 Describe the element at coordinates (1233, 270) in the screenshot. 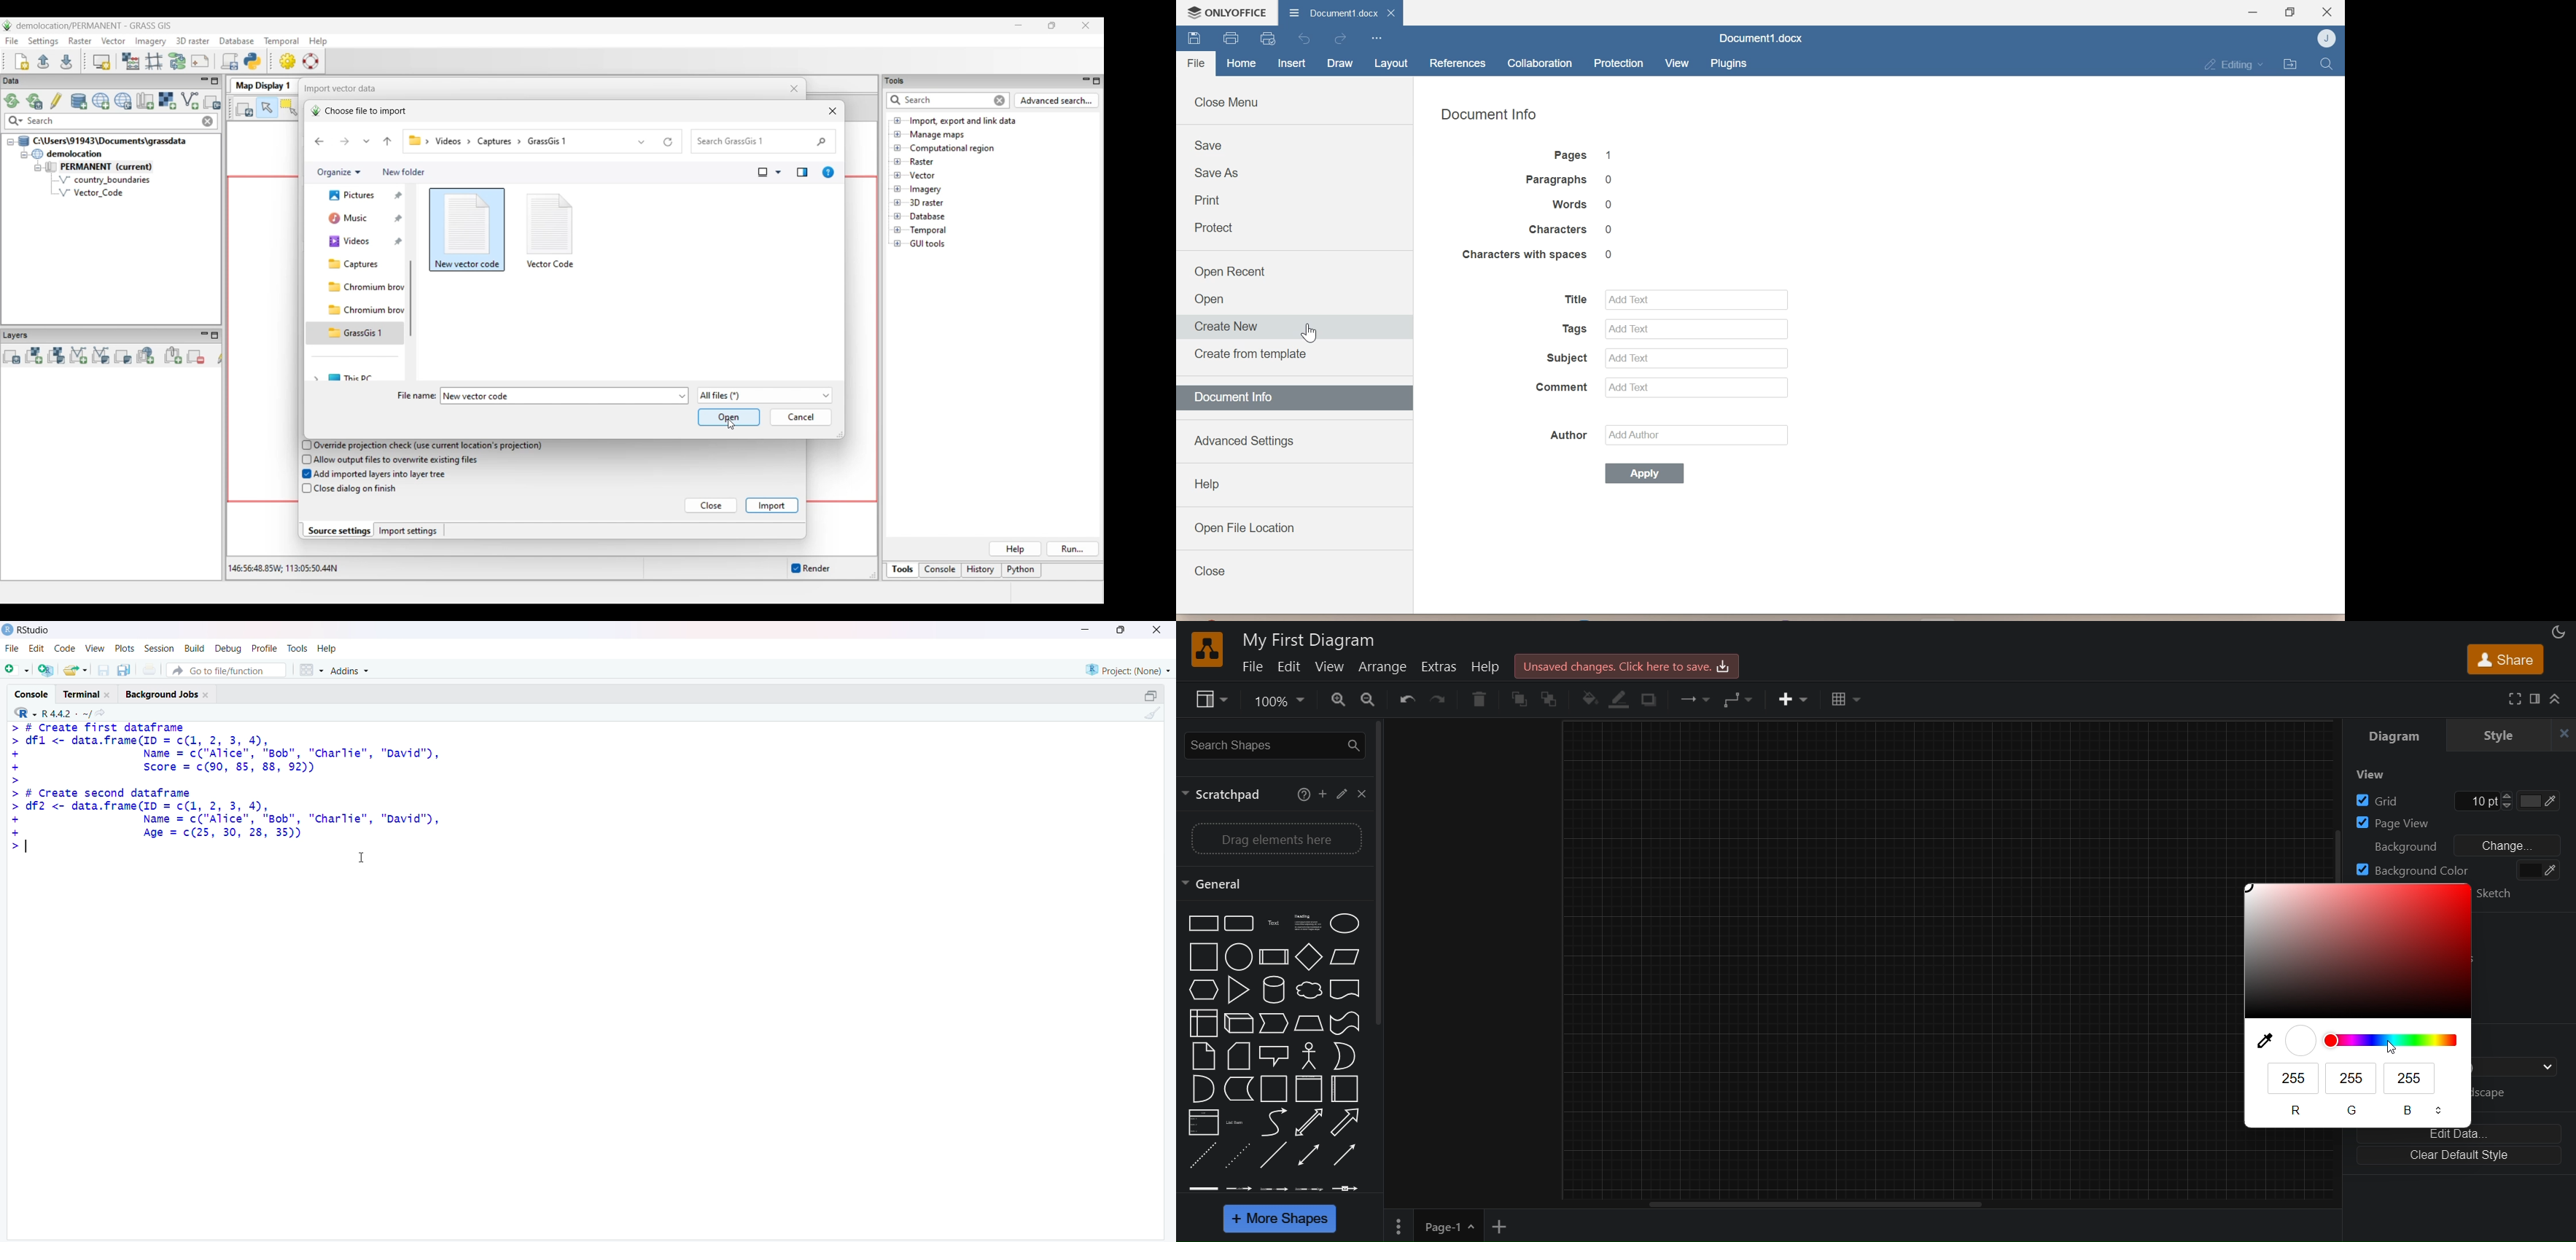

I see `Open Recent` at that location.